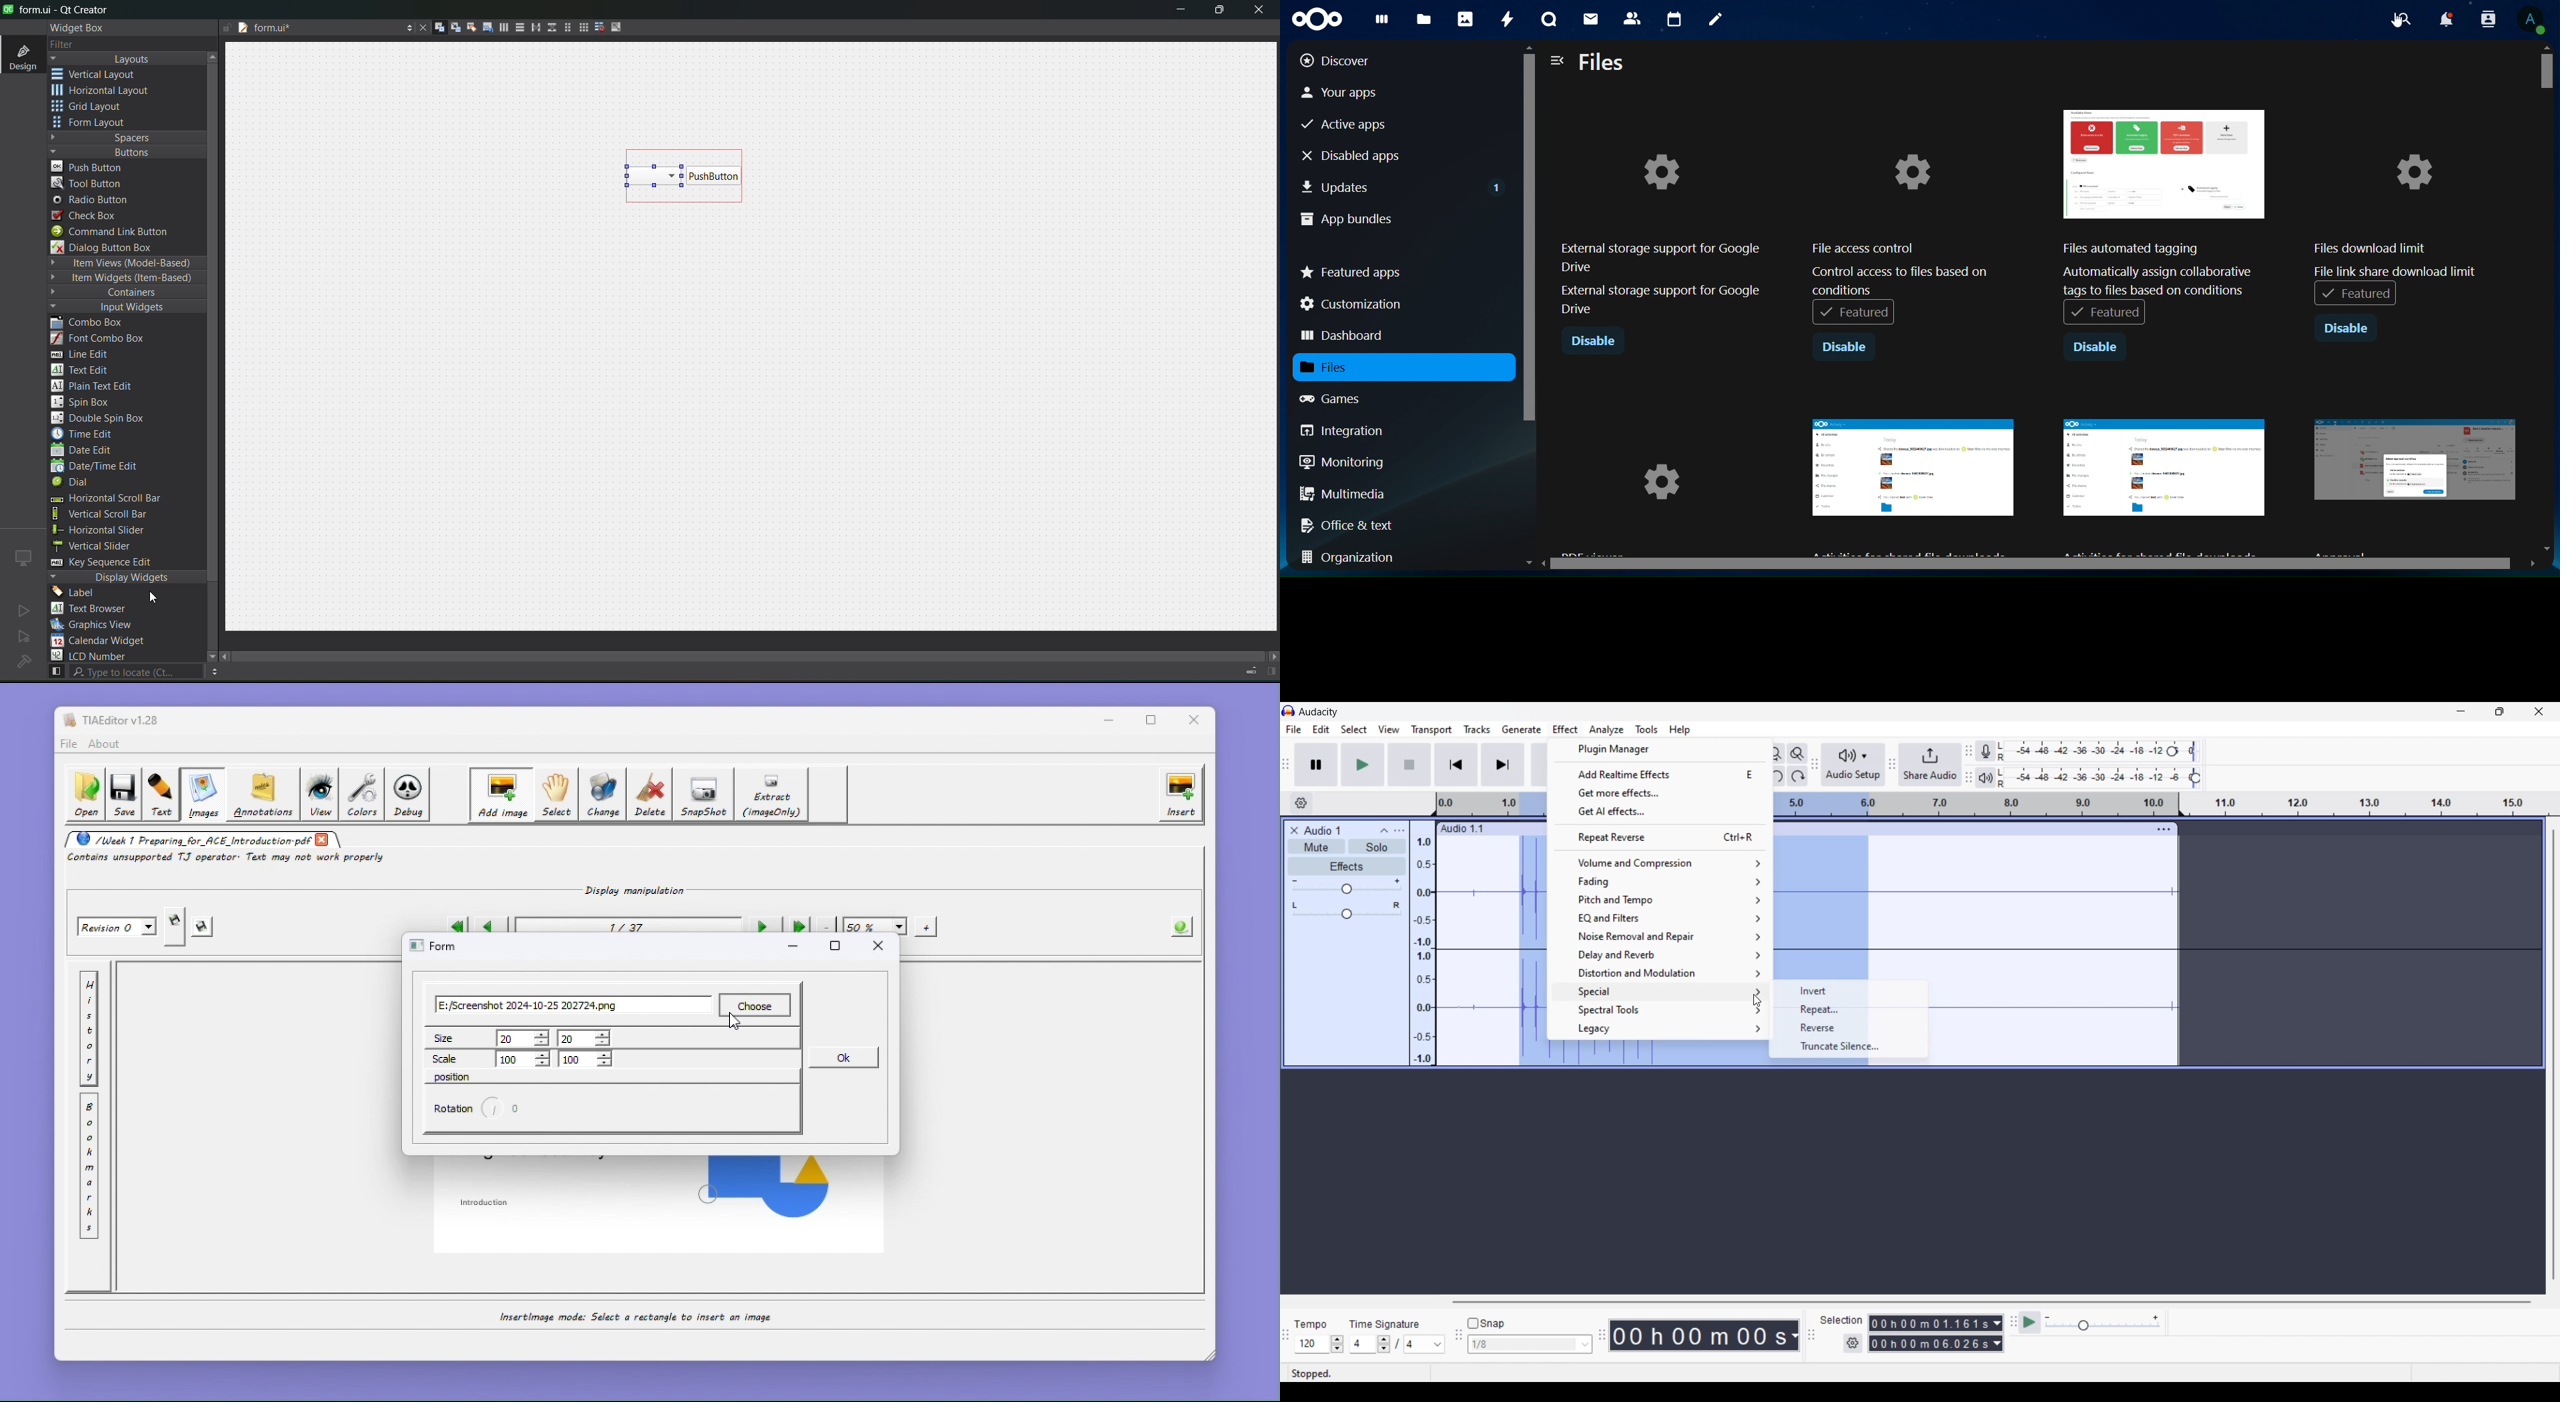 The width and height of the screenshot is (2576, 1428). I want to click on Scale, so click(1491, 805).